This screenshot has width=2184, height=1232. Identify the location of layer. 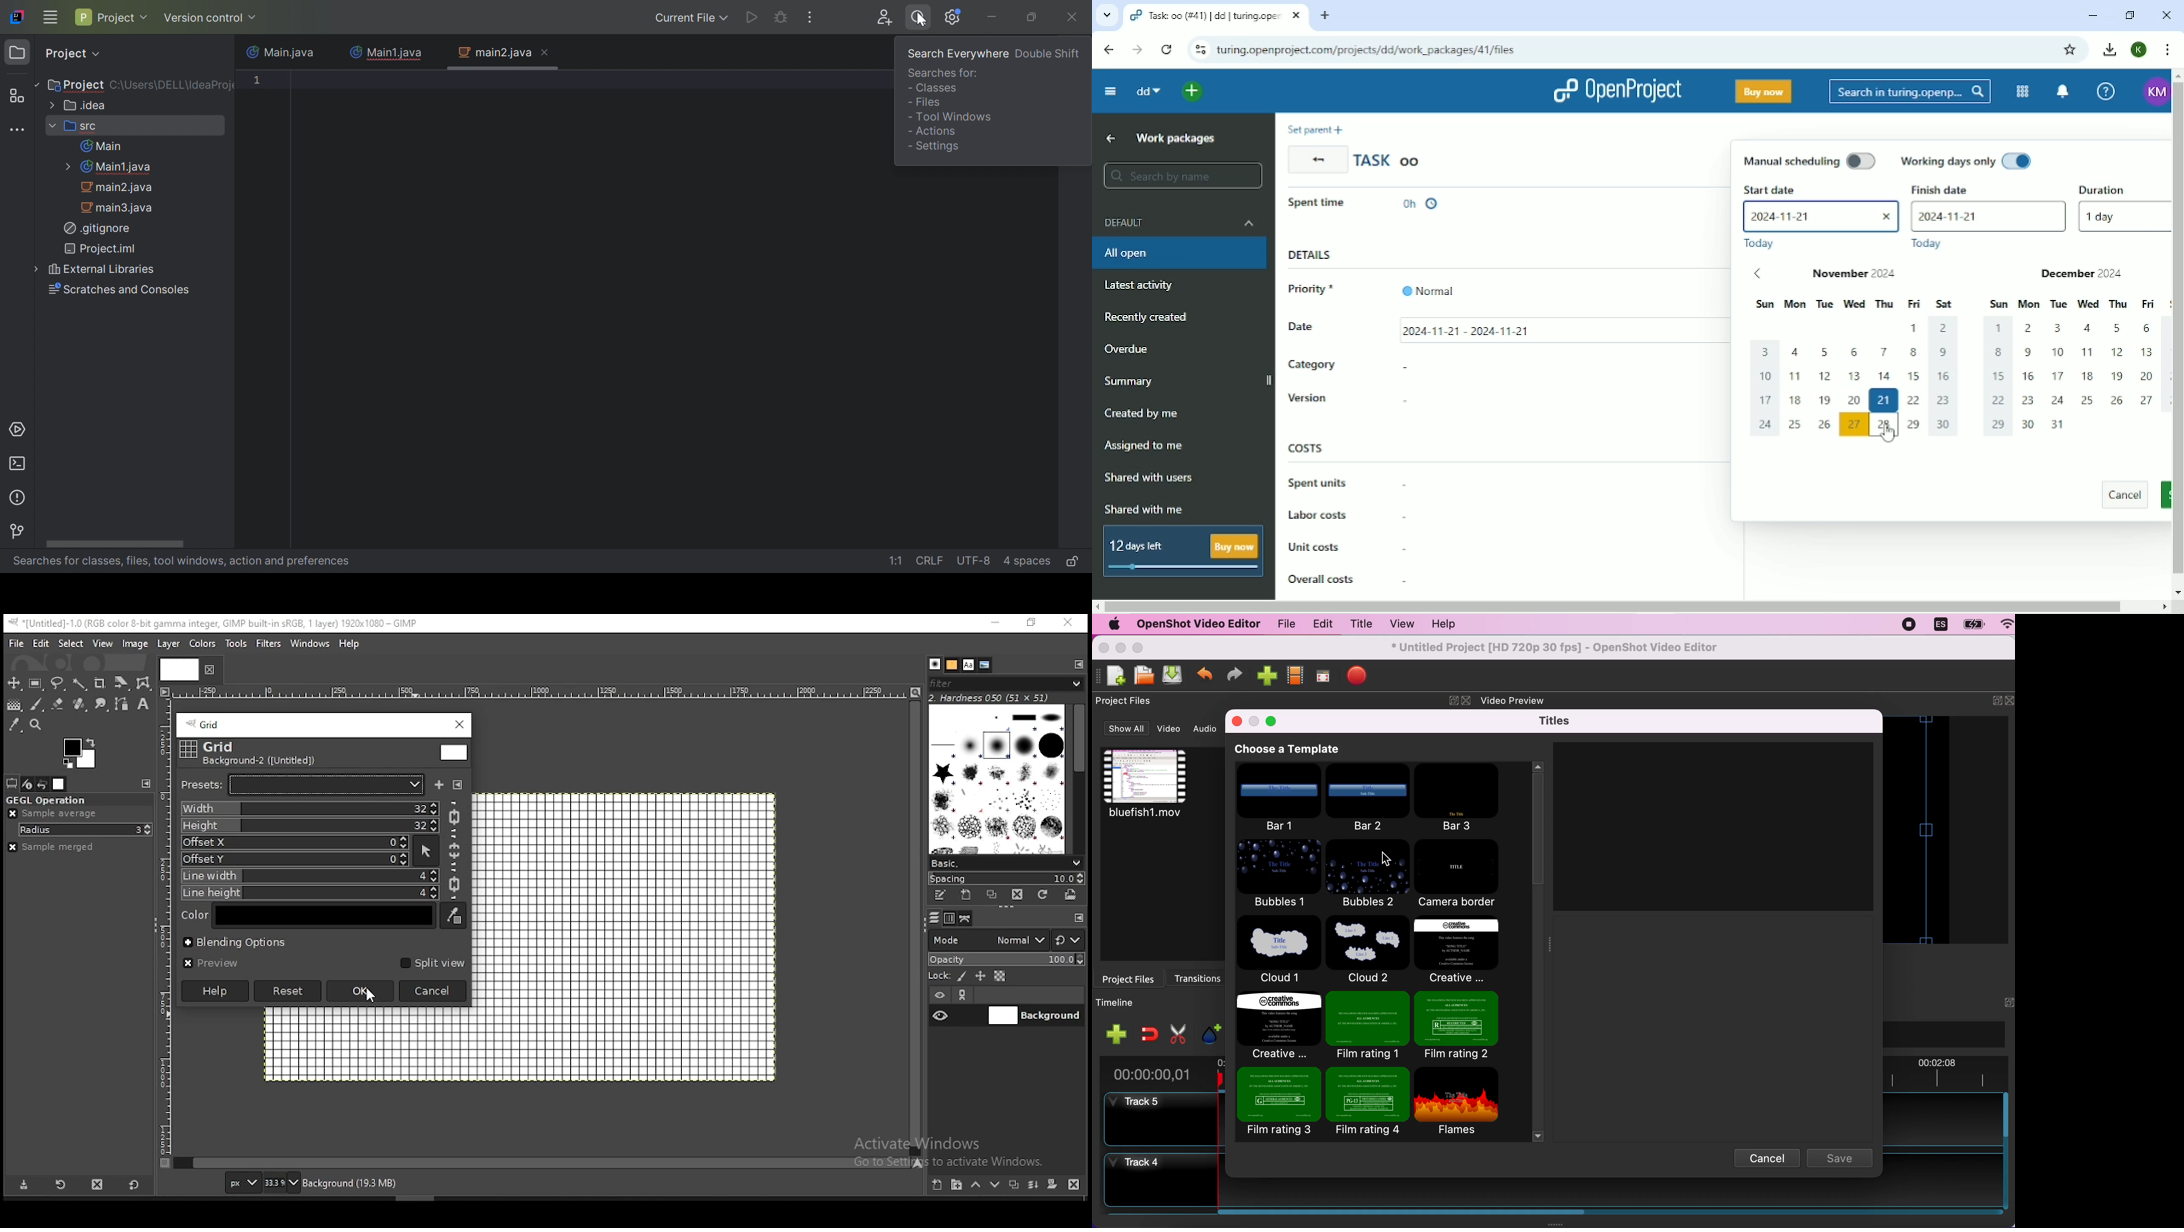
(169, 644).